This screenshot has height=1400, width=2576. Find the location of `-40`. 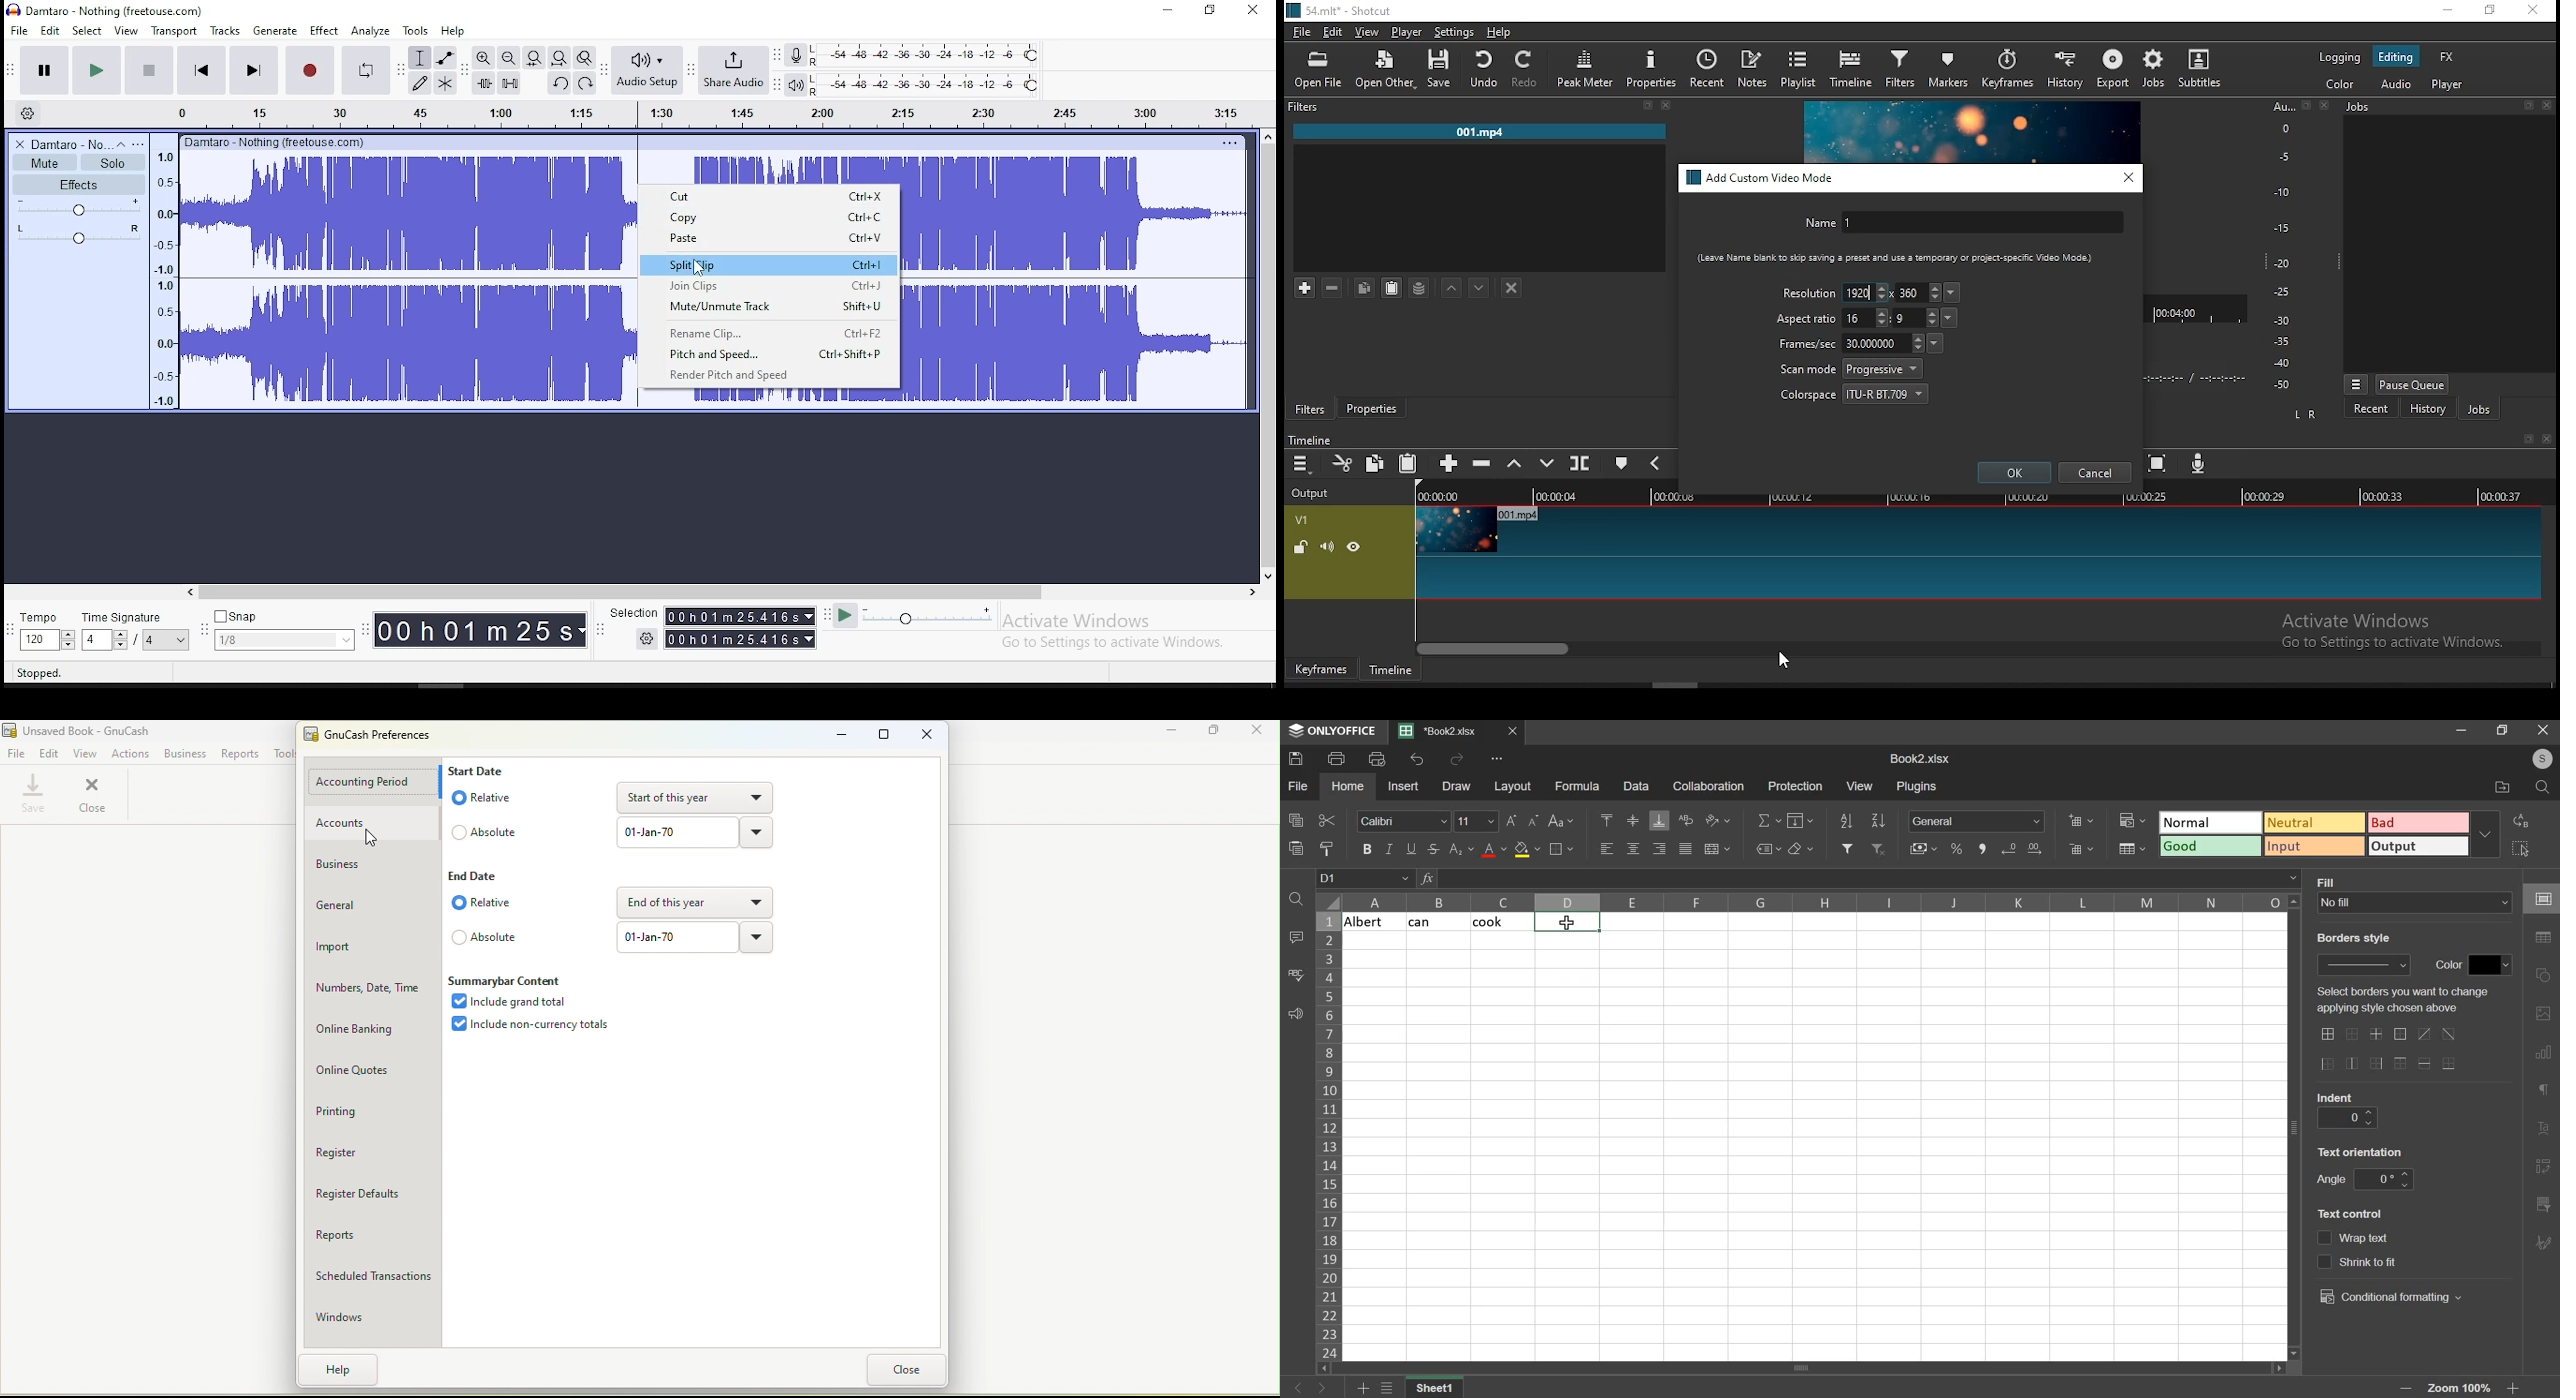

-40 is located at coordinates (2282, 363).